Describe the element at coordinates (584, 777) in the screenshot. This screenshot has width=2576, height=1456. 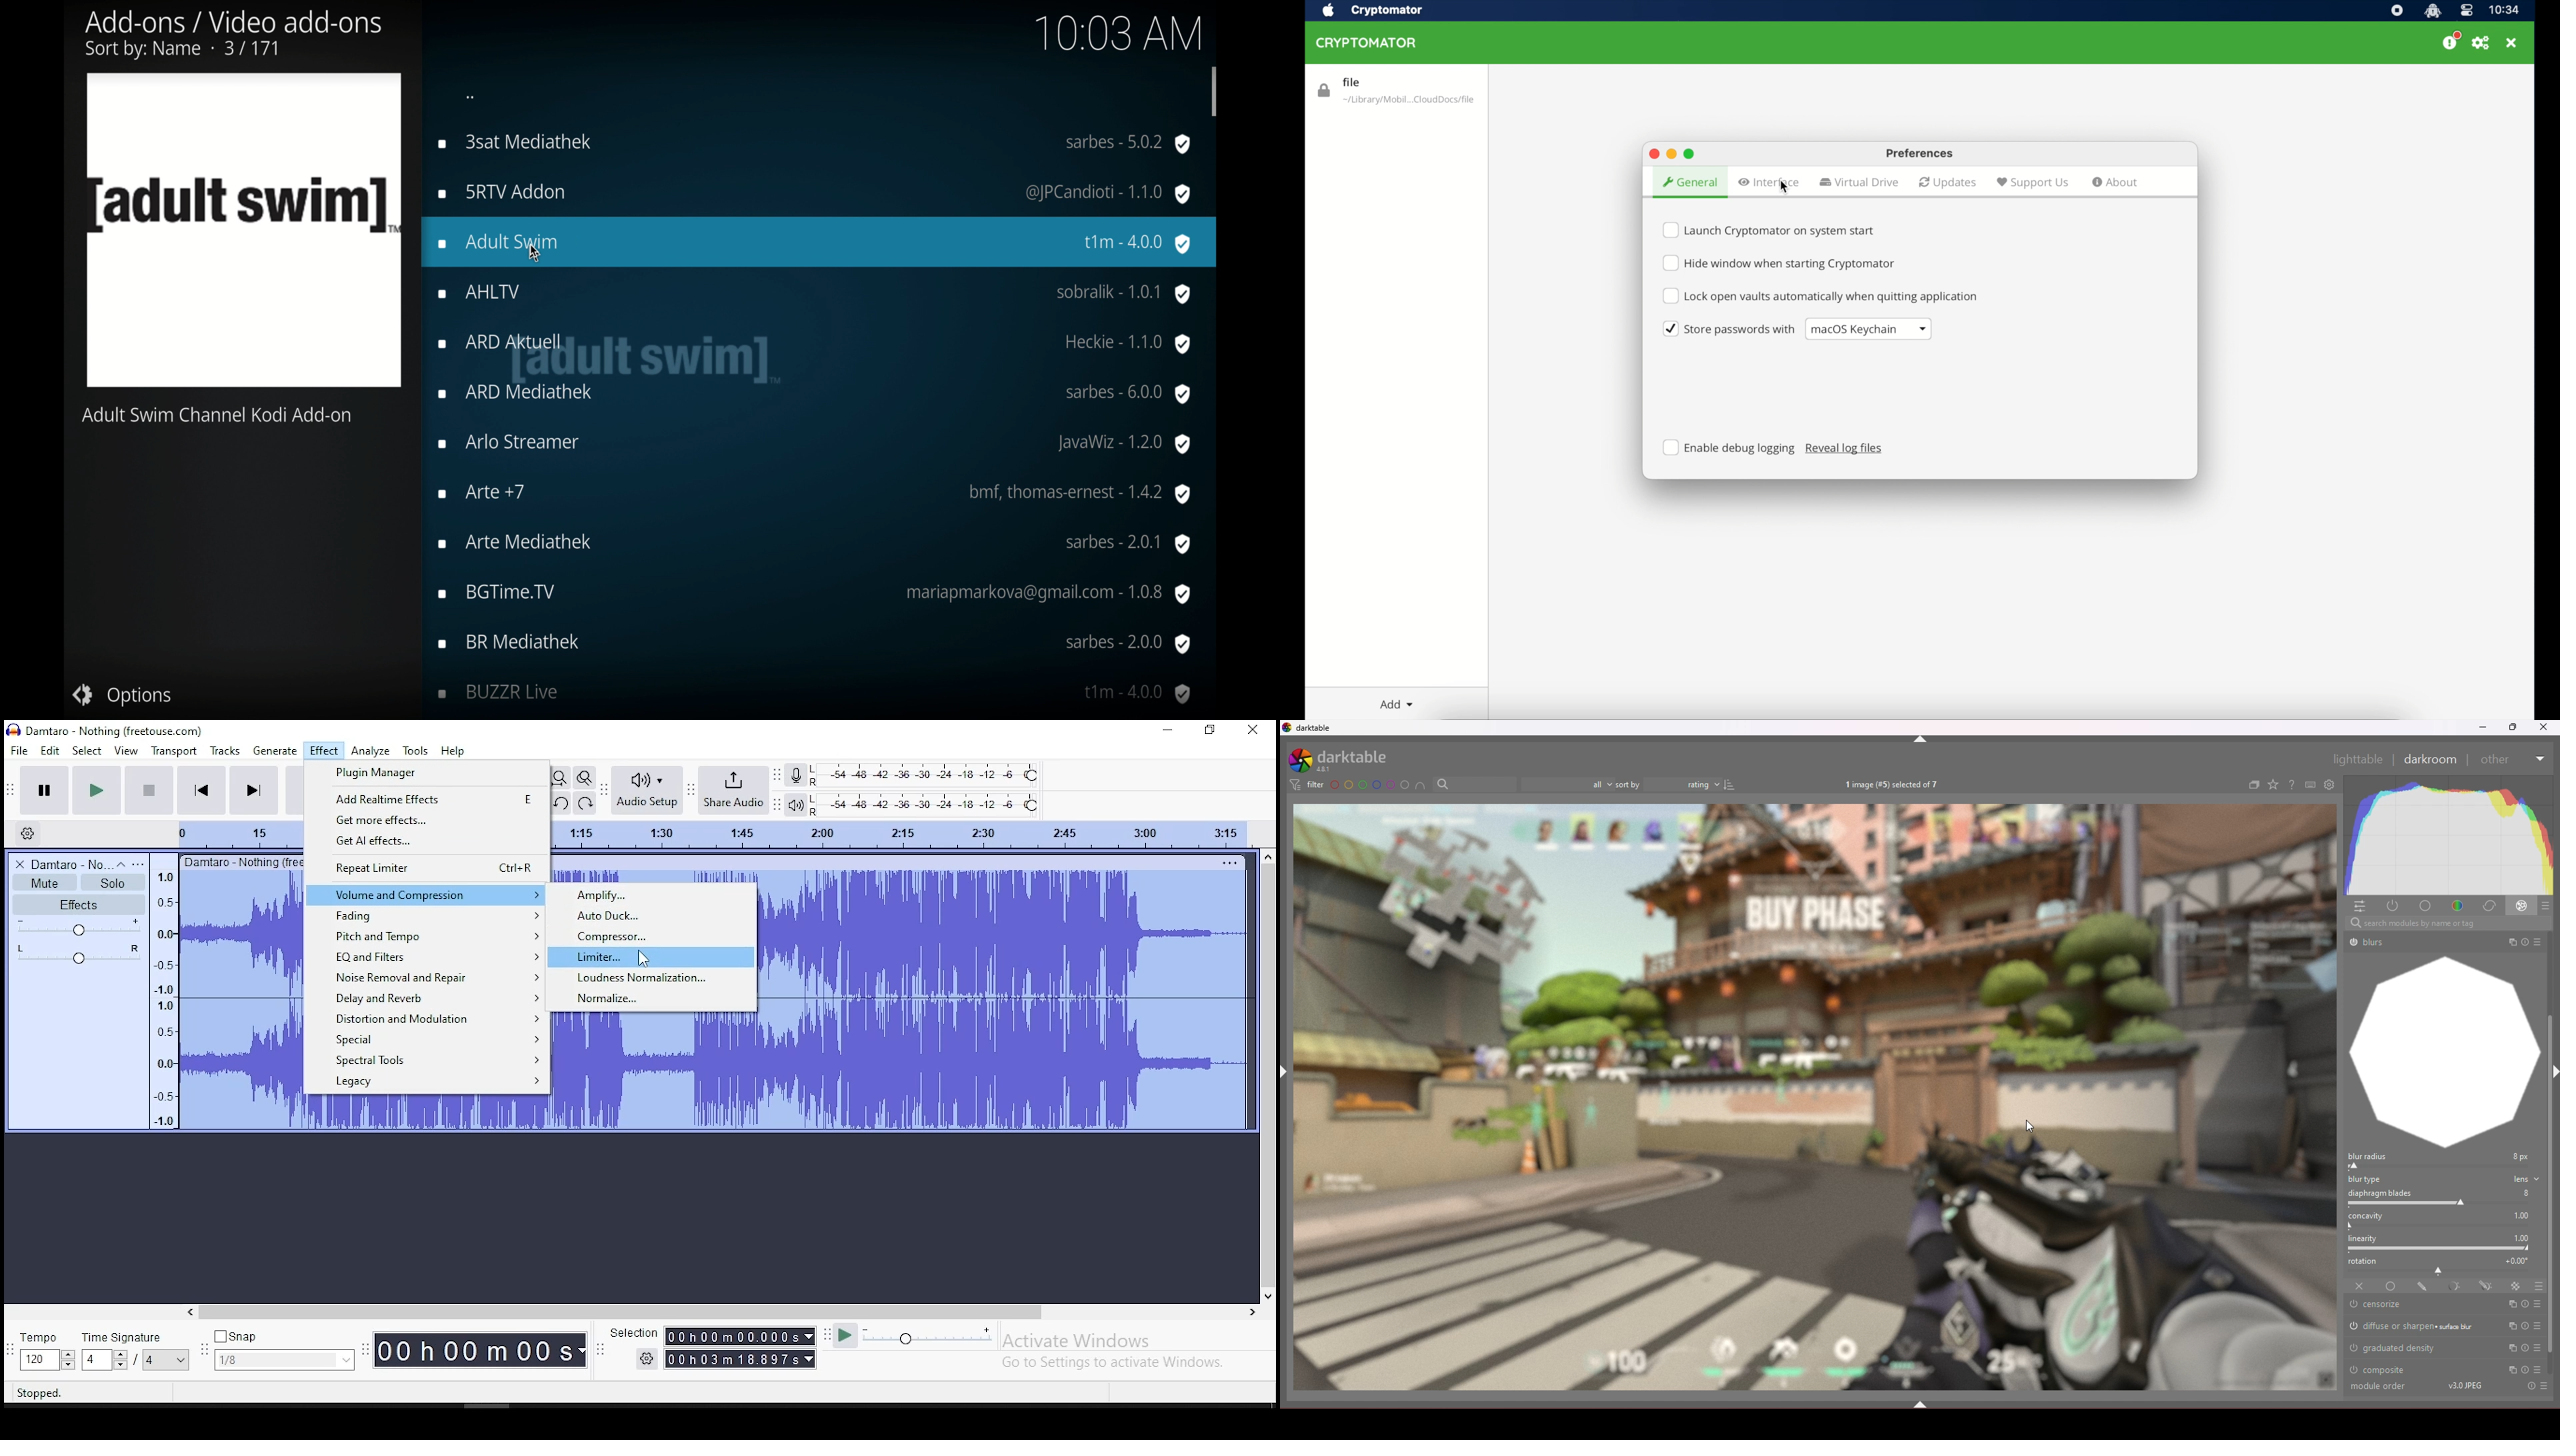
I see `zoom toggle` at that location.